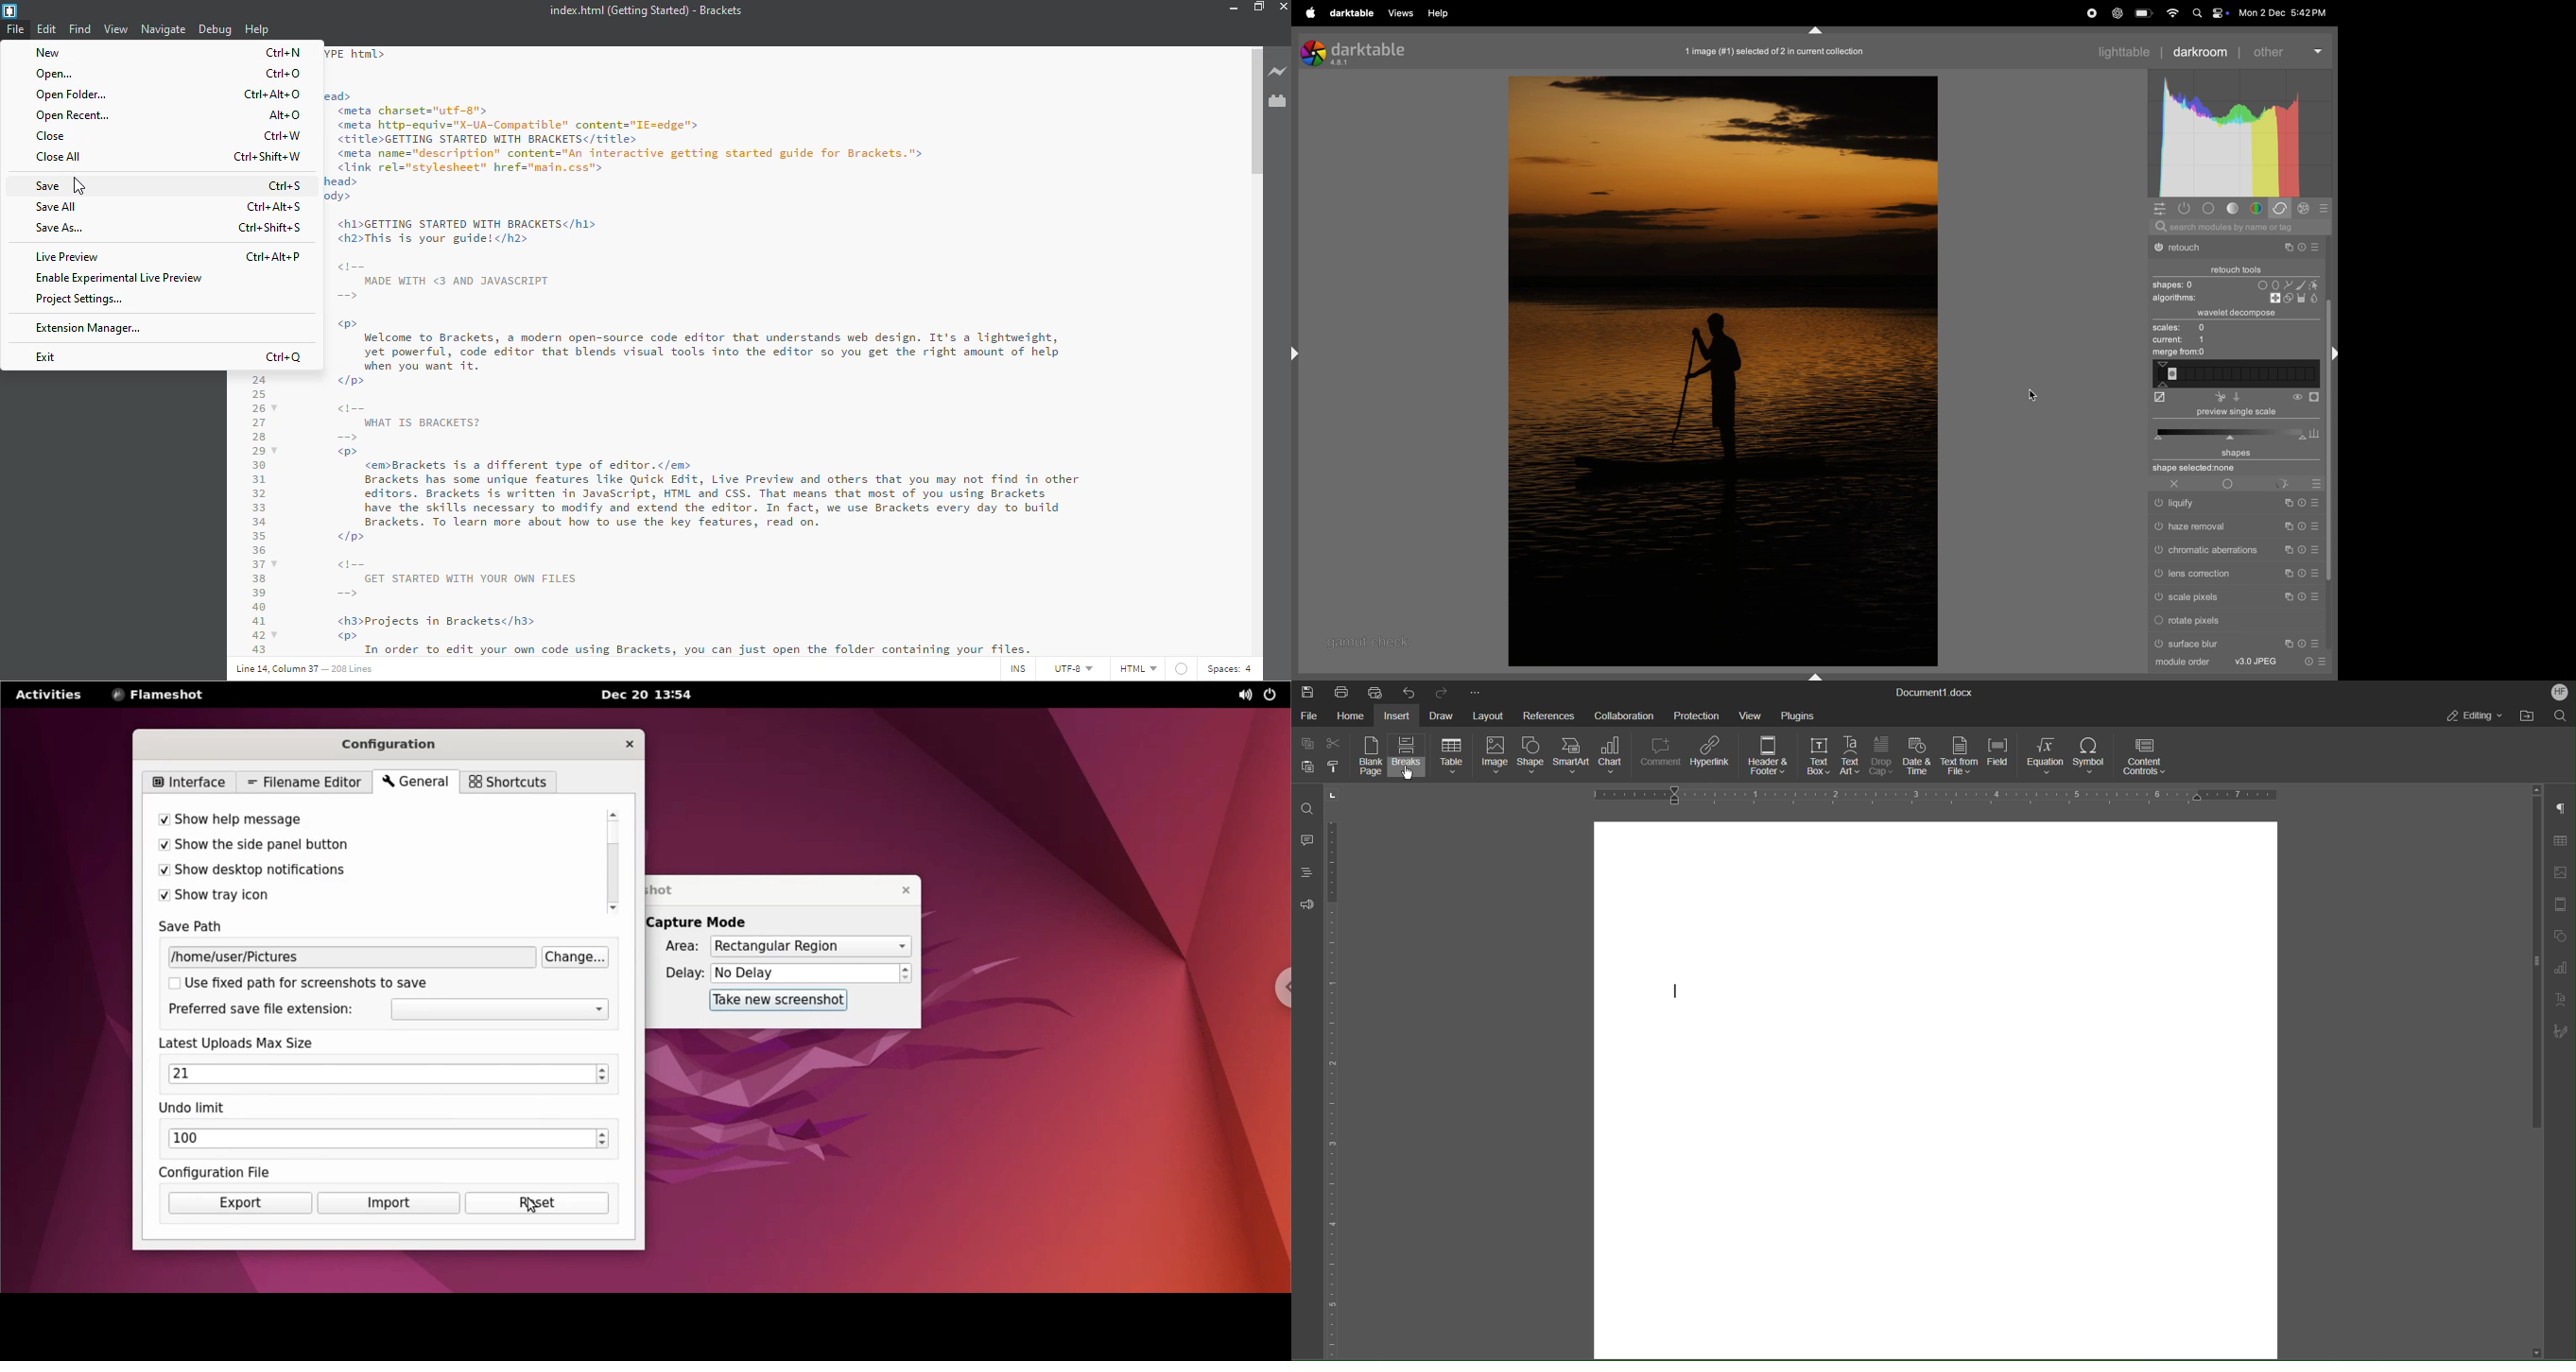 This screenshot has height=1372, width=2576. Describe the element at coordinates (282, 136) in the screenshot. I see `ctrl+w` at that location.